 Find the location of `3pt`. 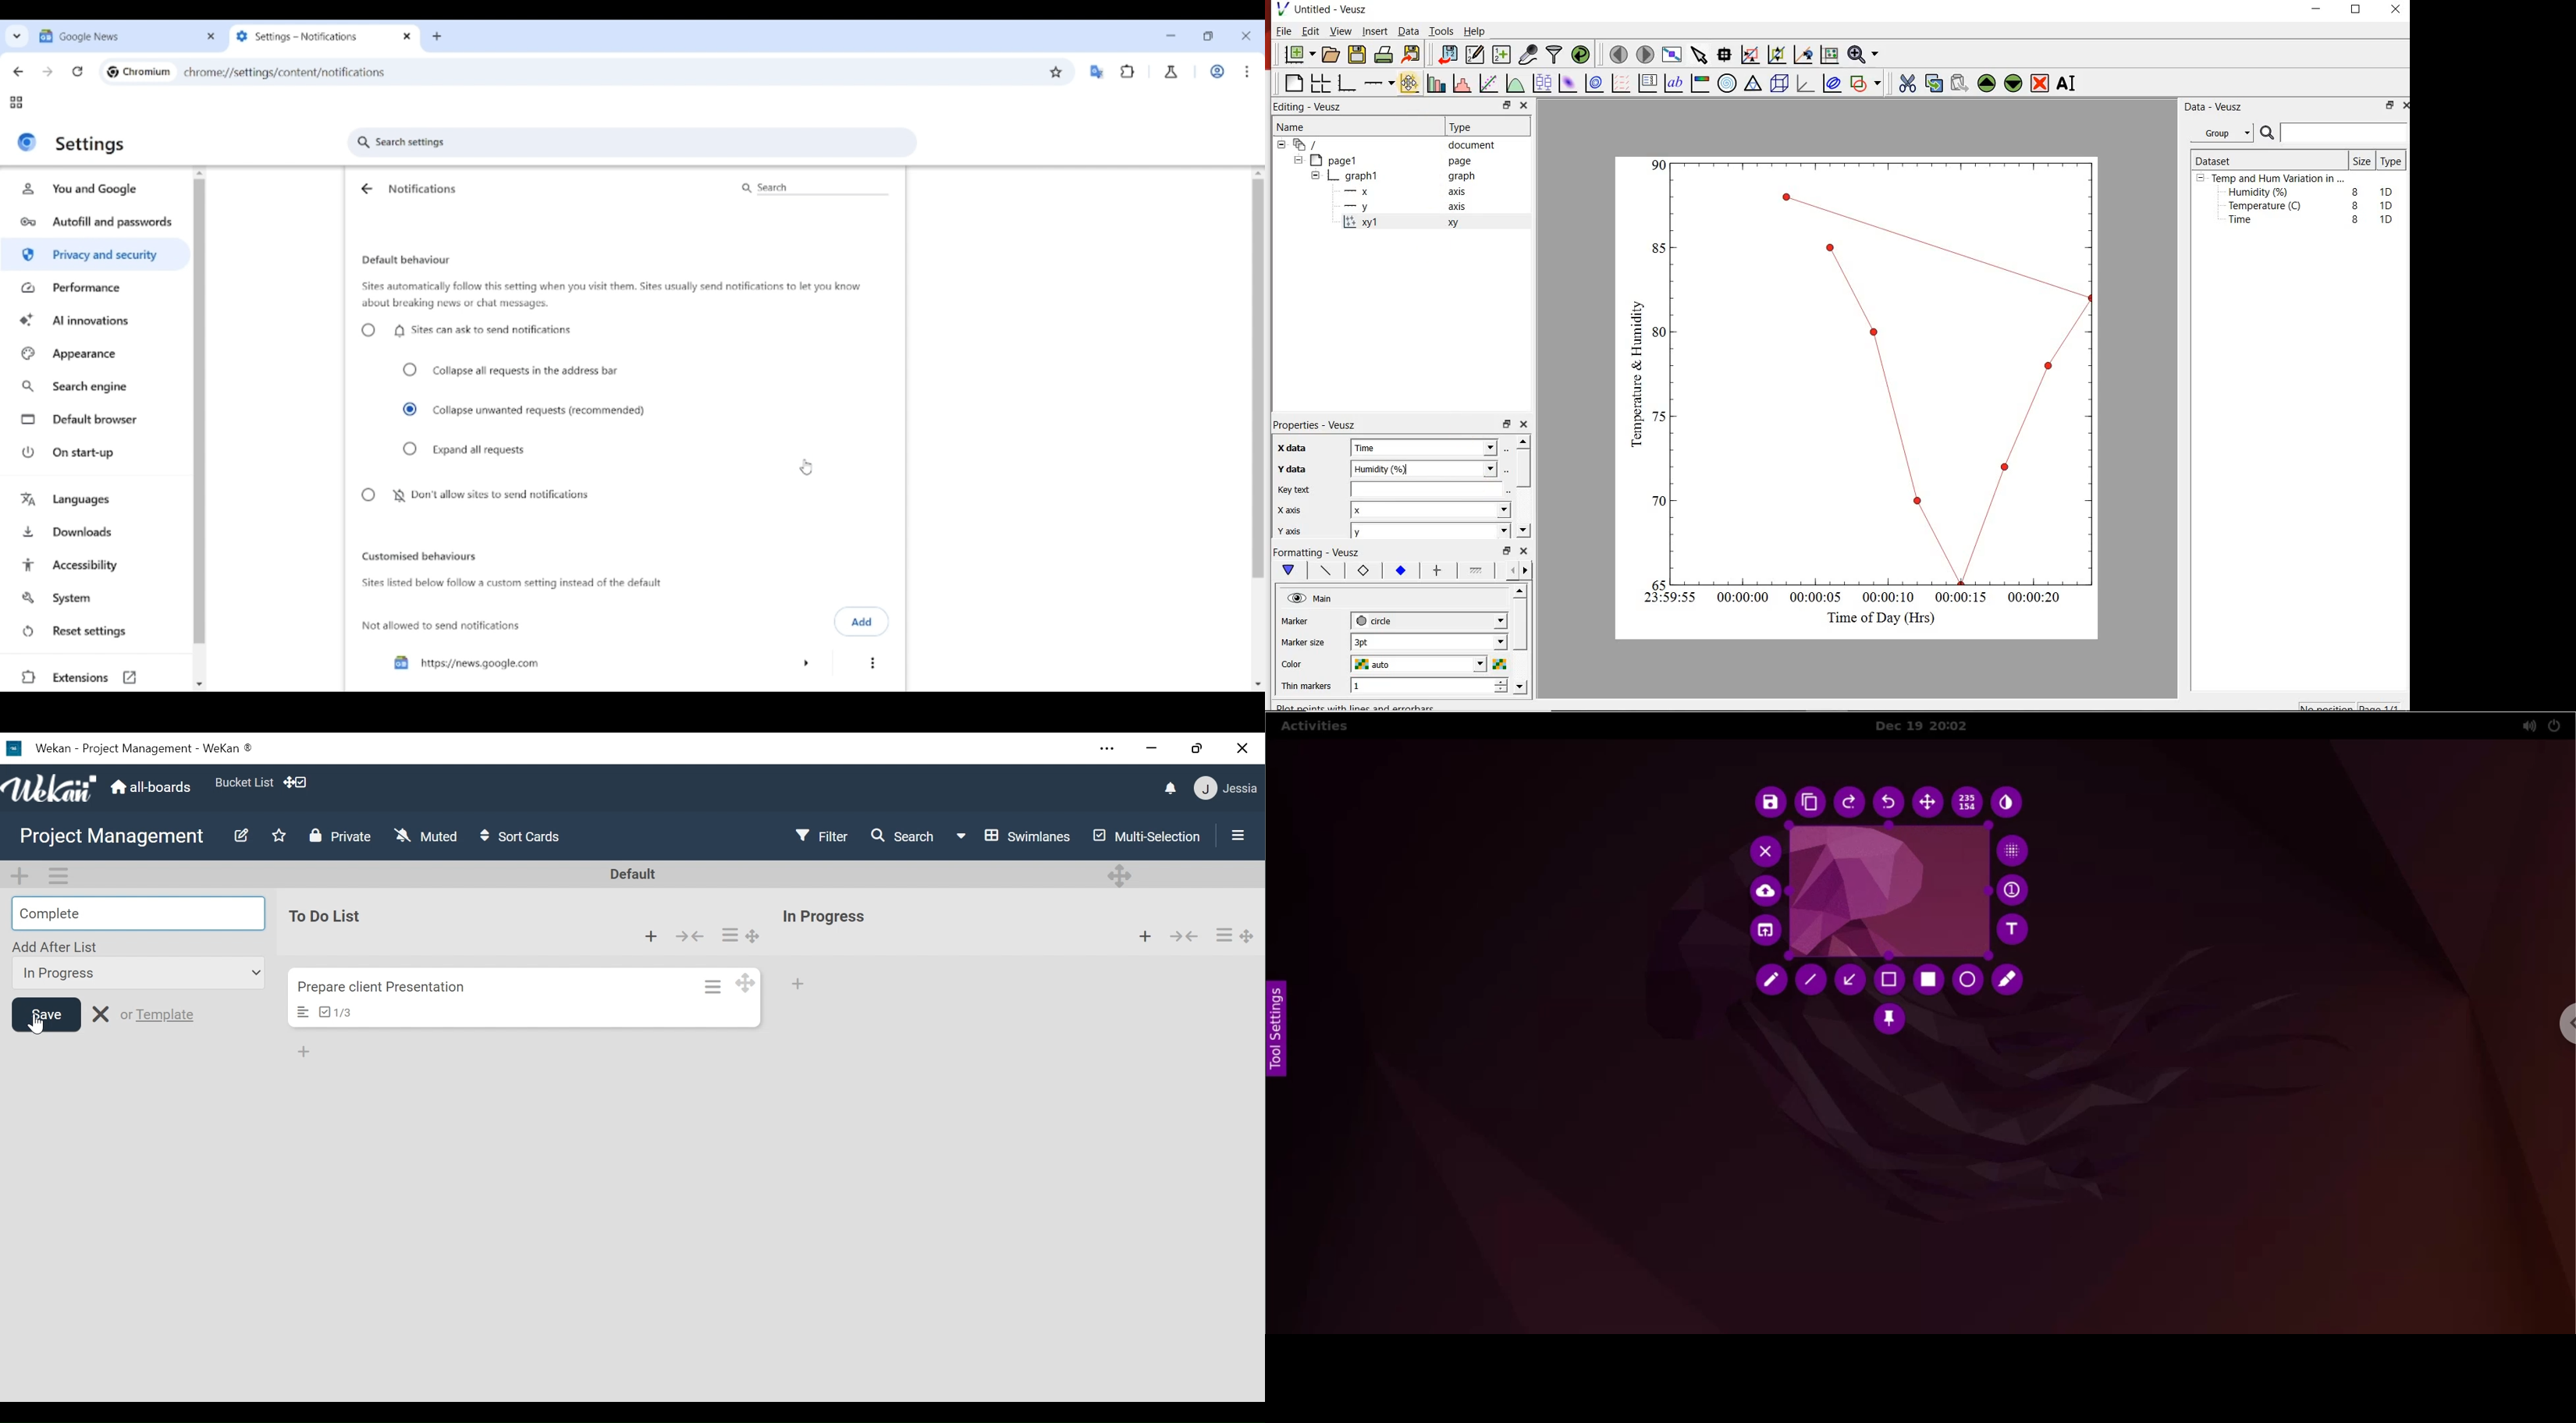

3pt is located at coordinates (1377, 641).